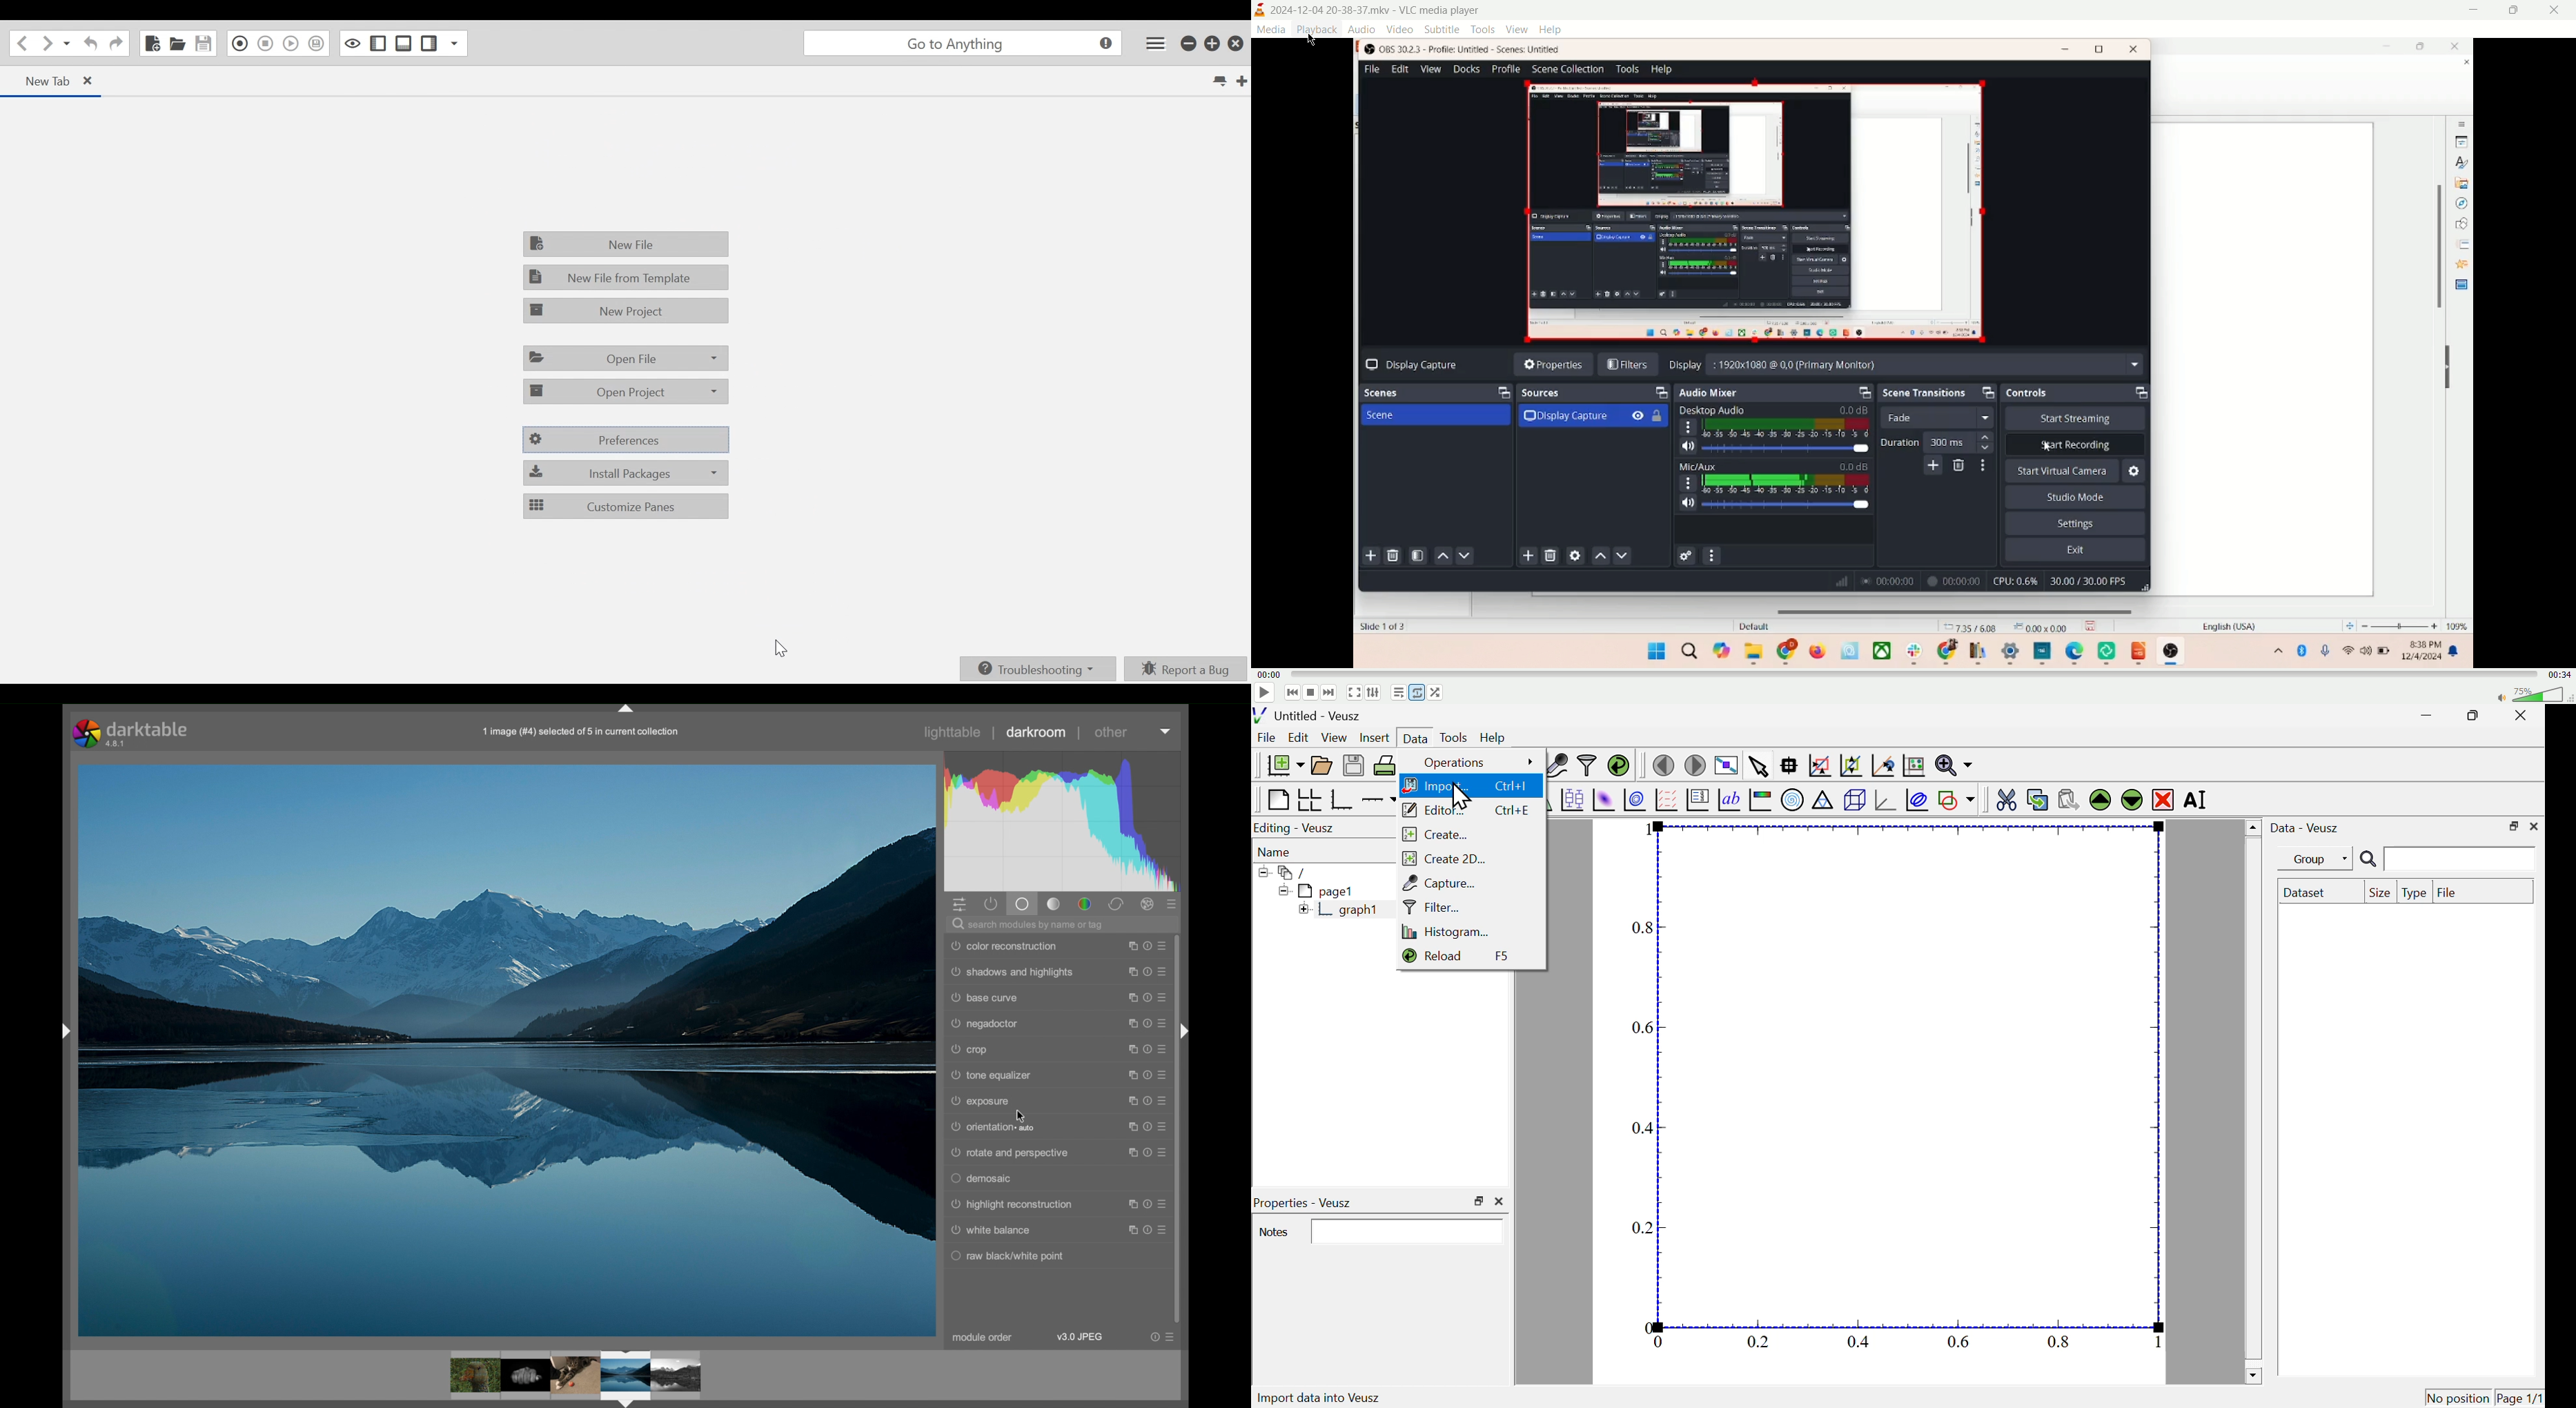 This screenshot has width=2576, height=1428. I want to click on help, so click(1549, 30).